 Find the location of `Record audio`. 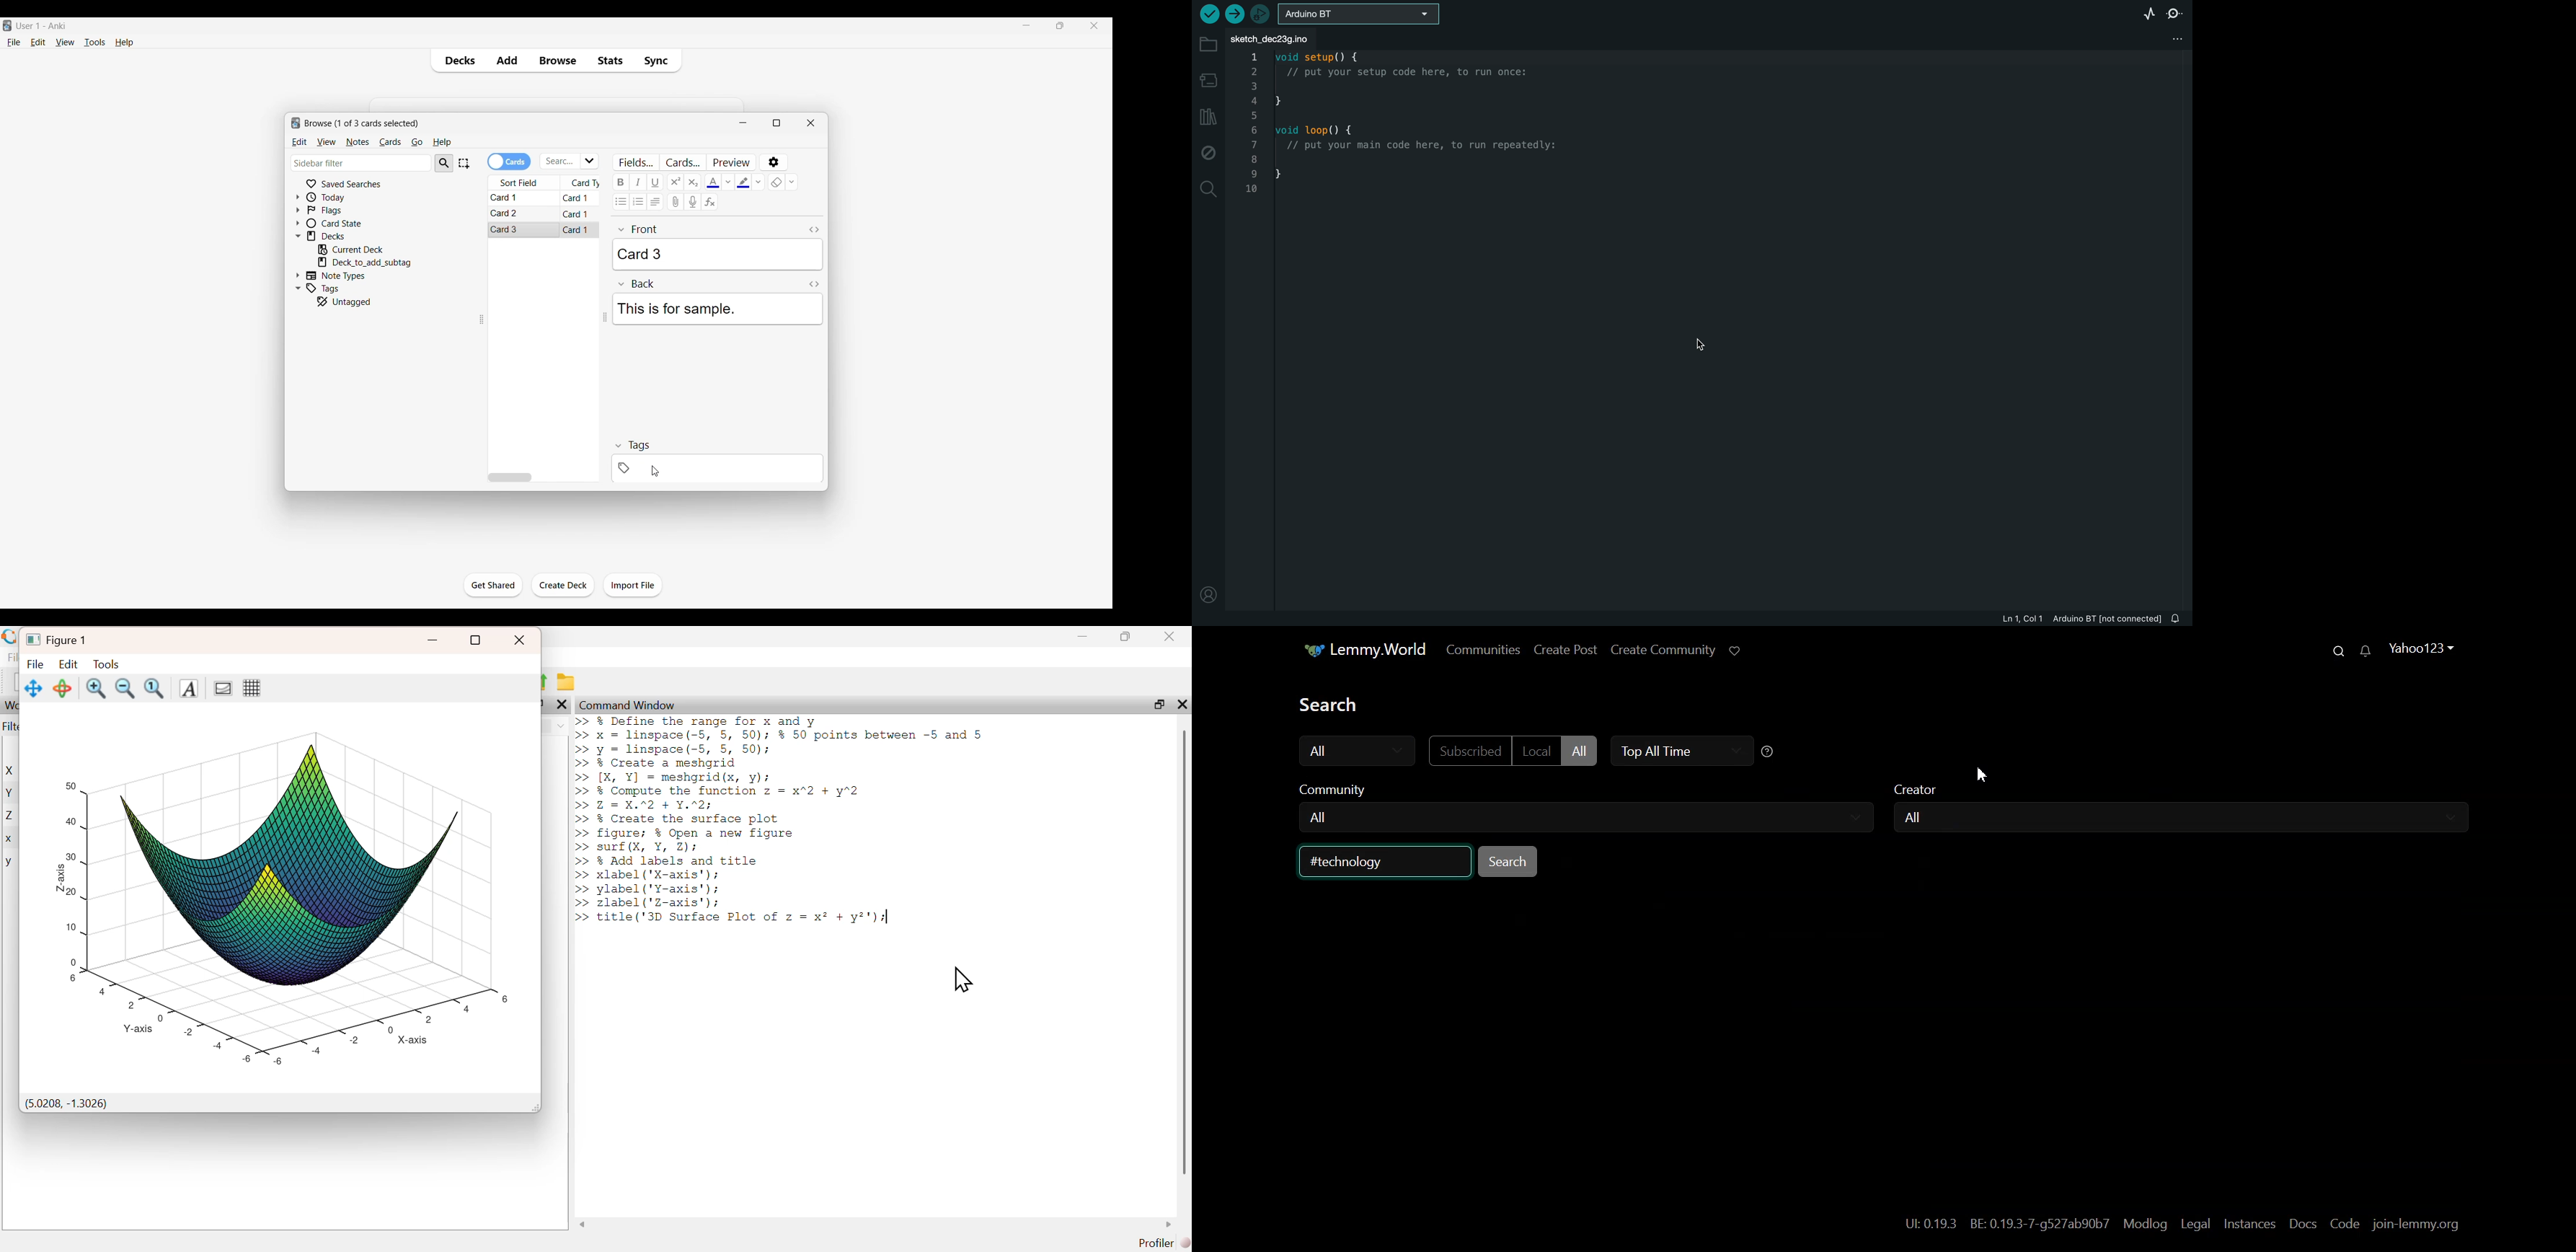

Record audio is located at coordinates (692, 202).